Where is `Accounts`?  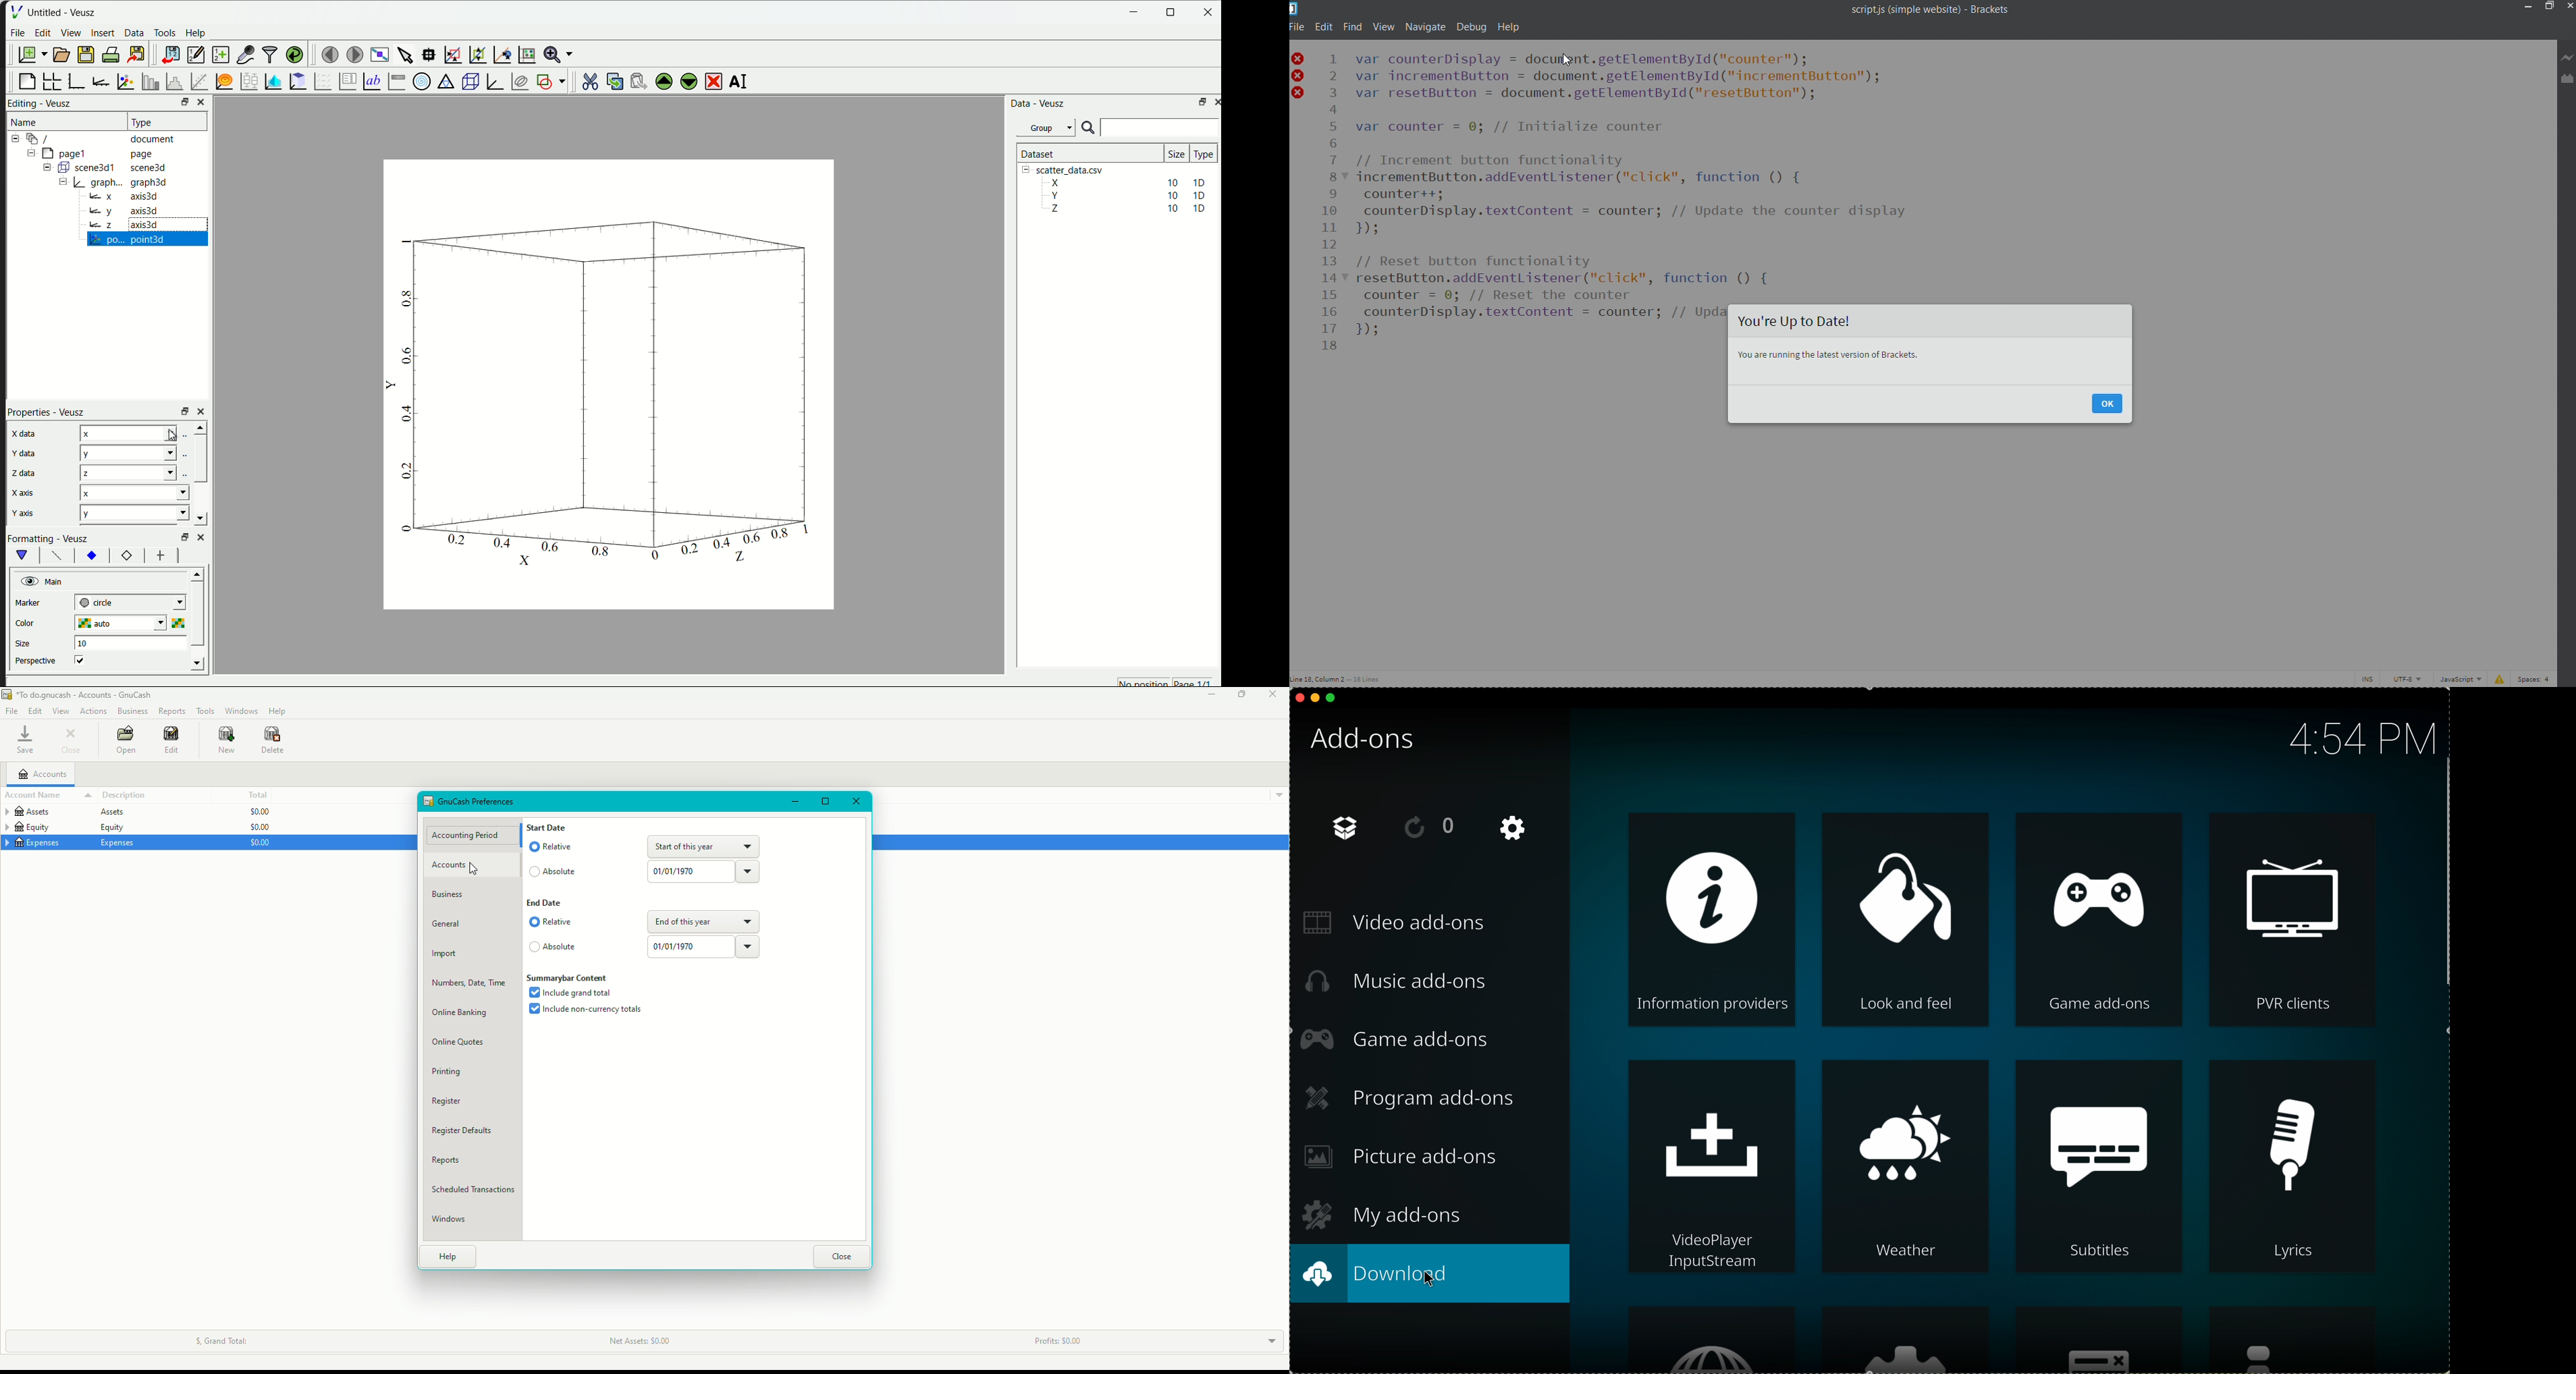 Accounts is located at coordinates (457, 866).